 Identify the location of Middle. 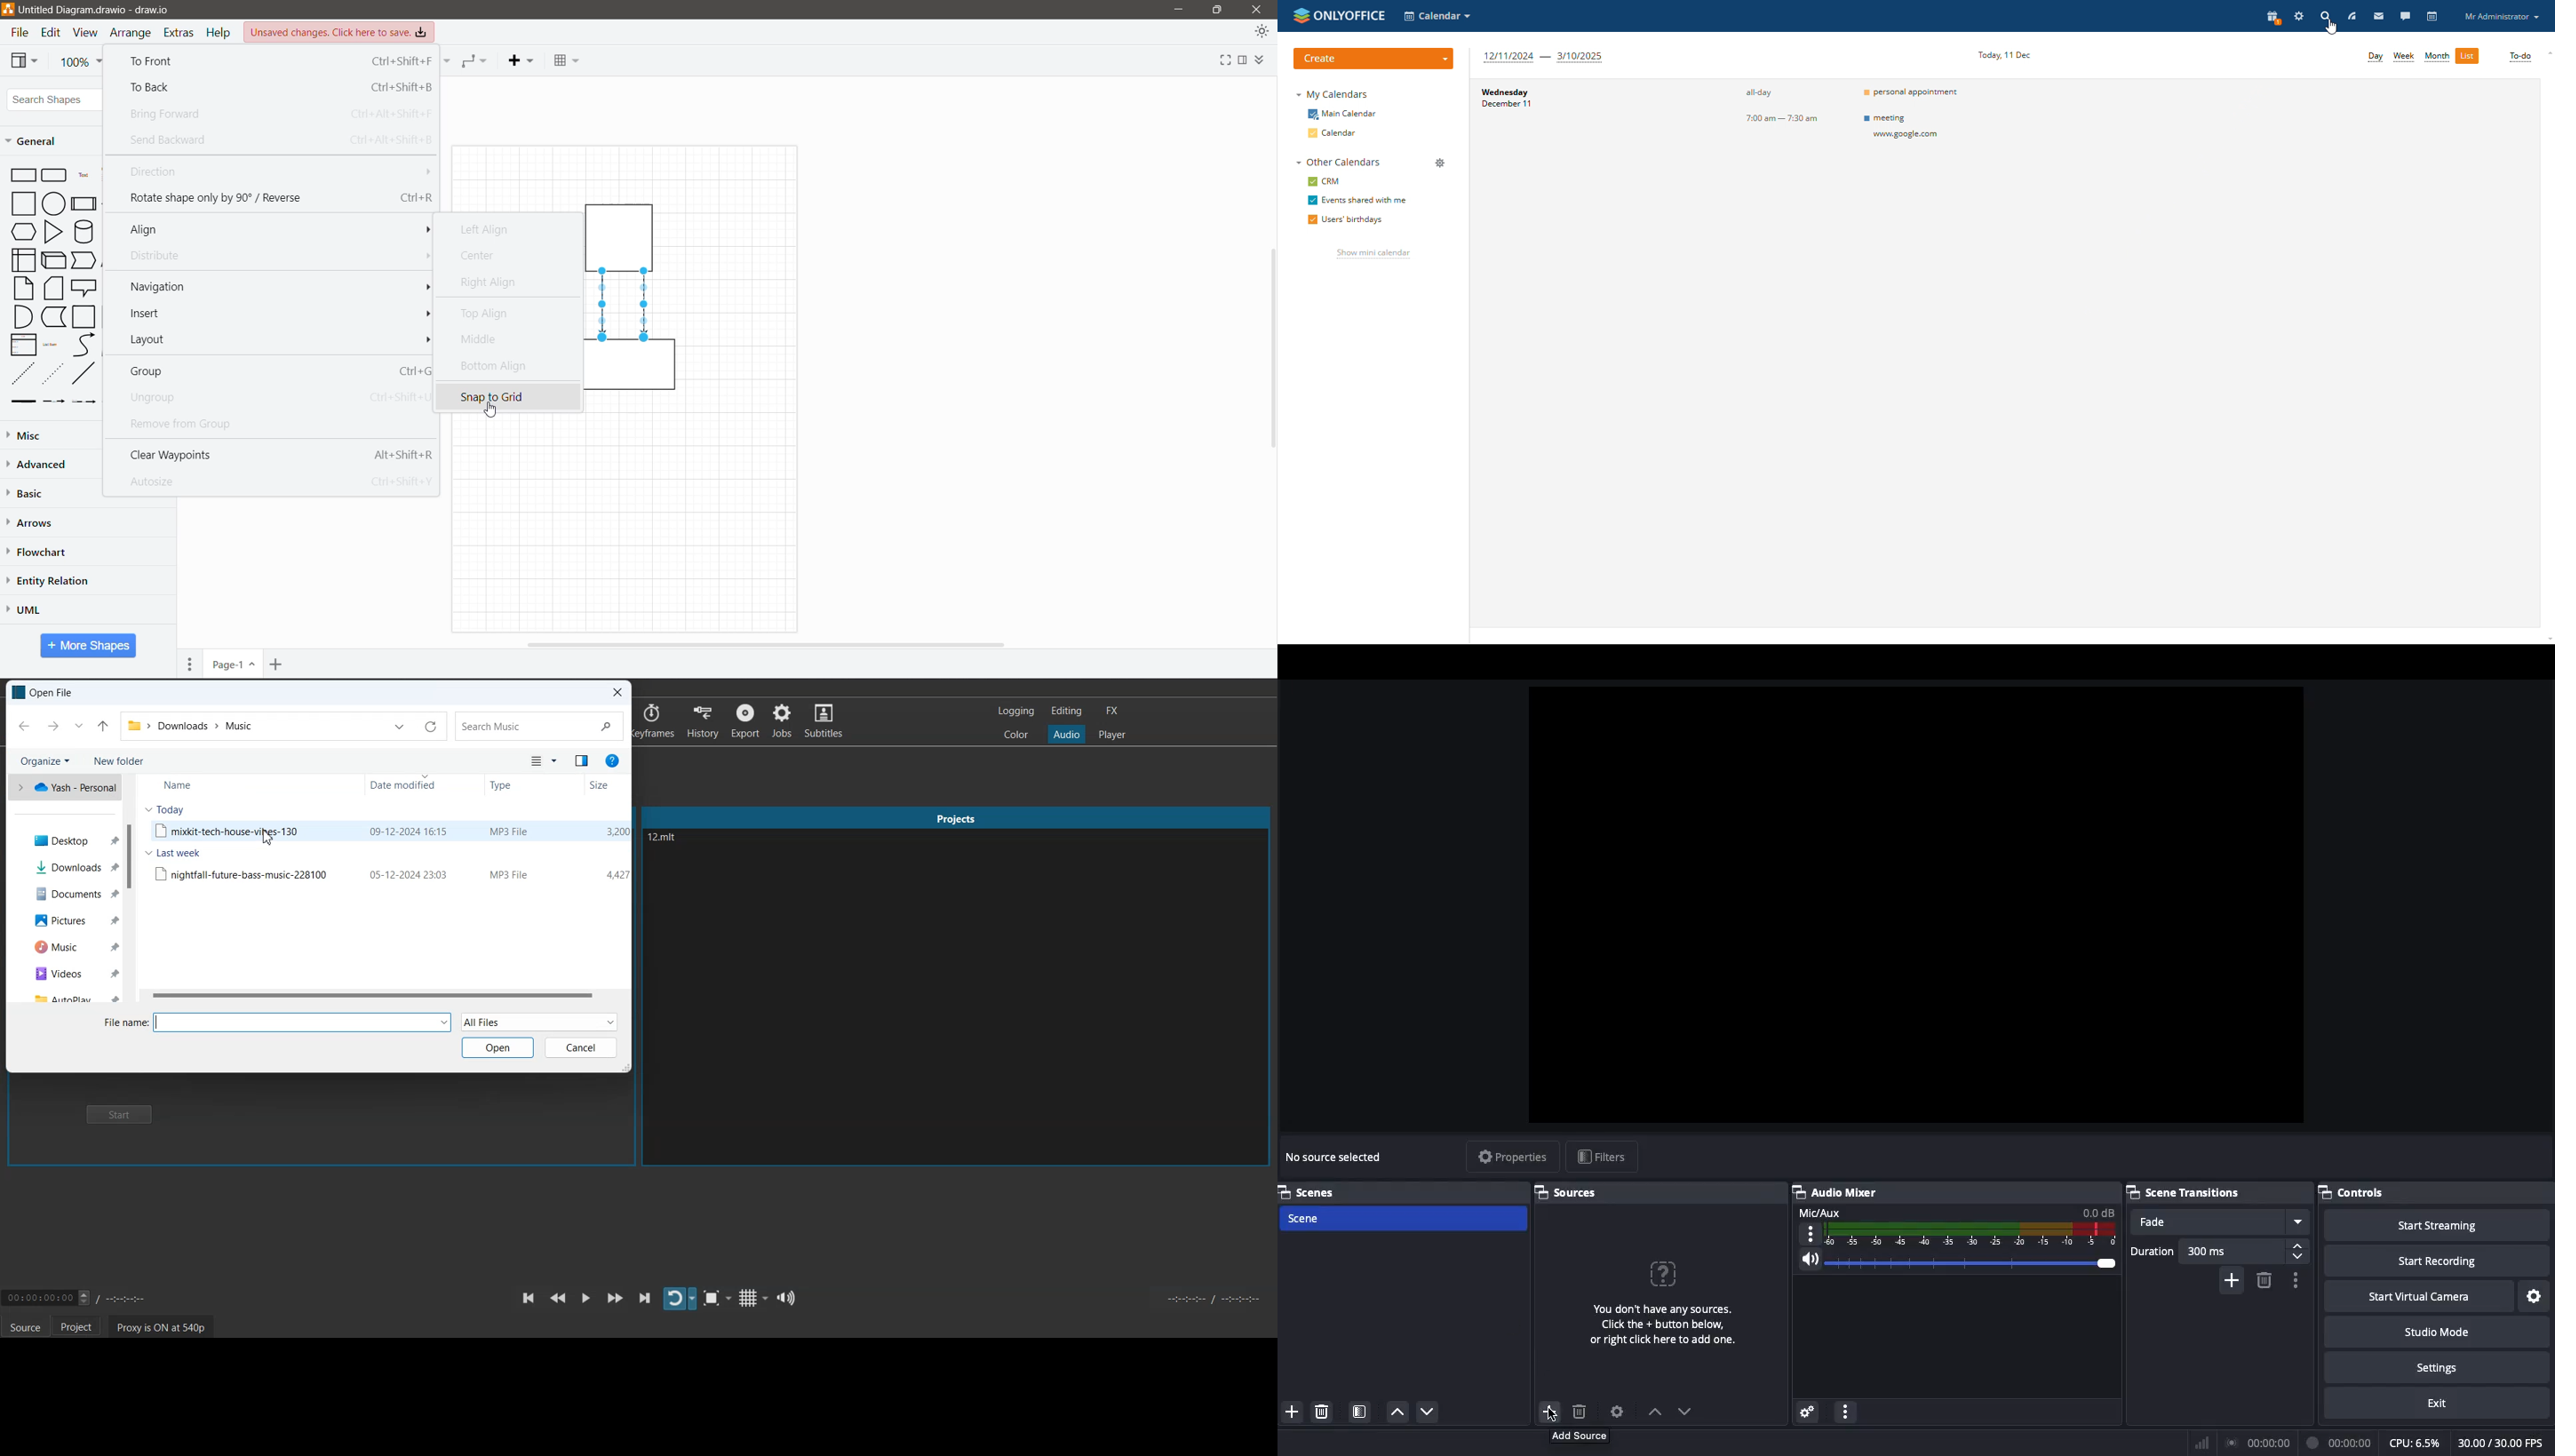
(480, 342).